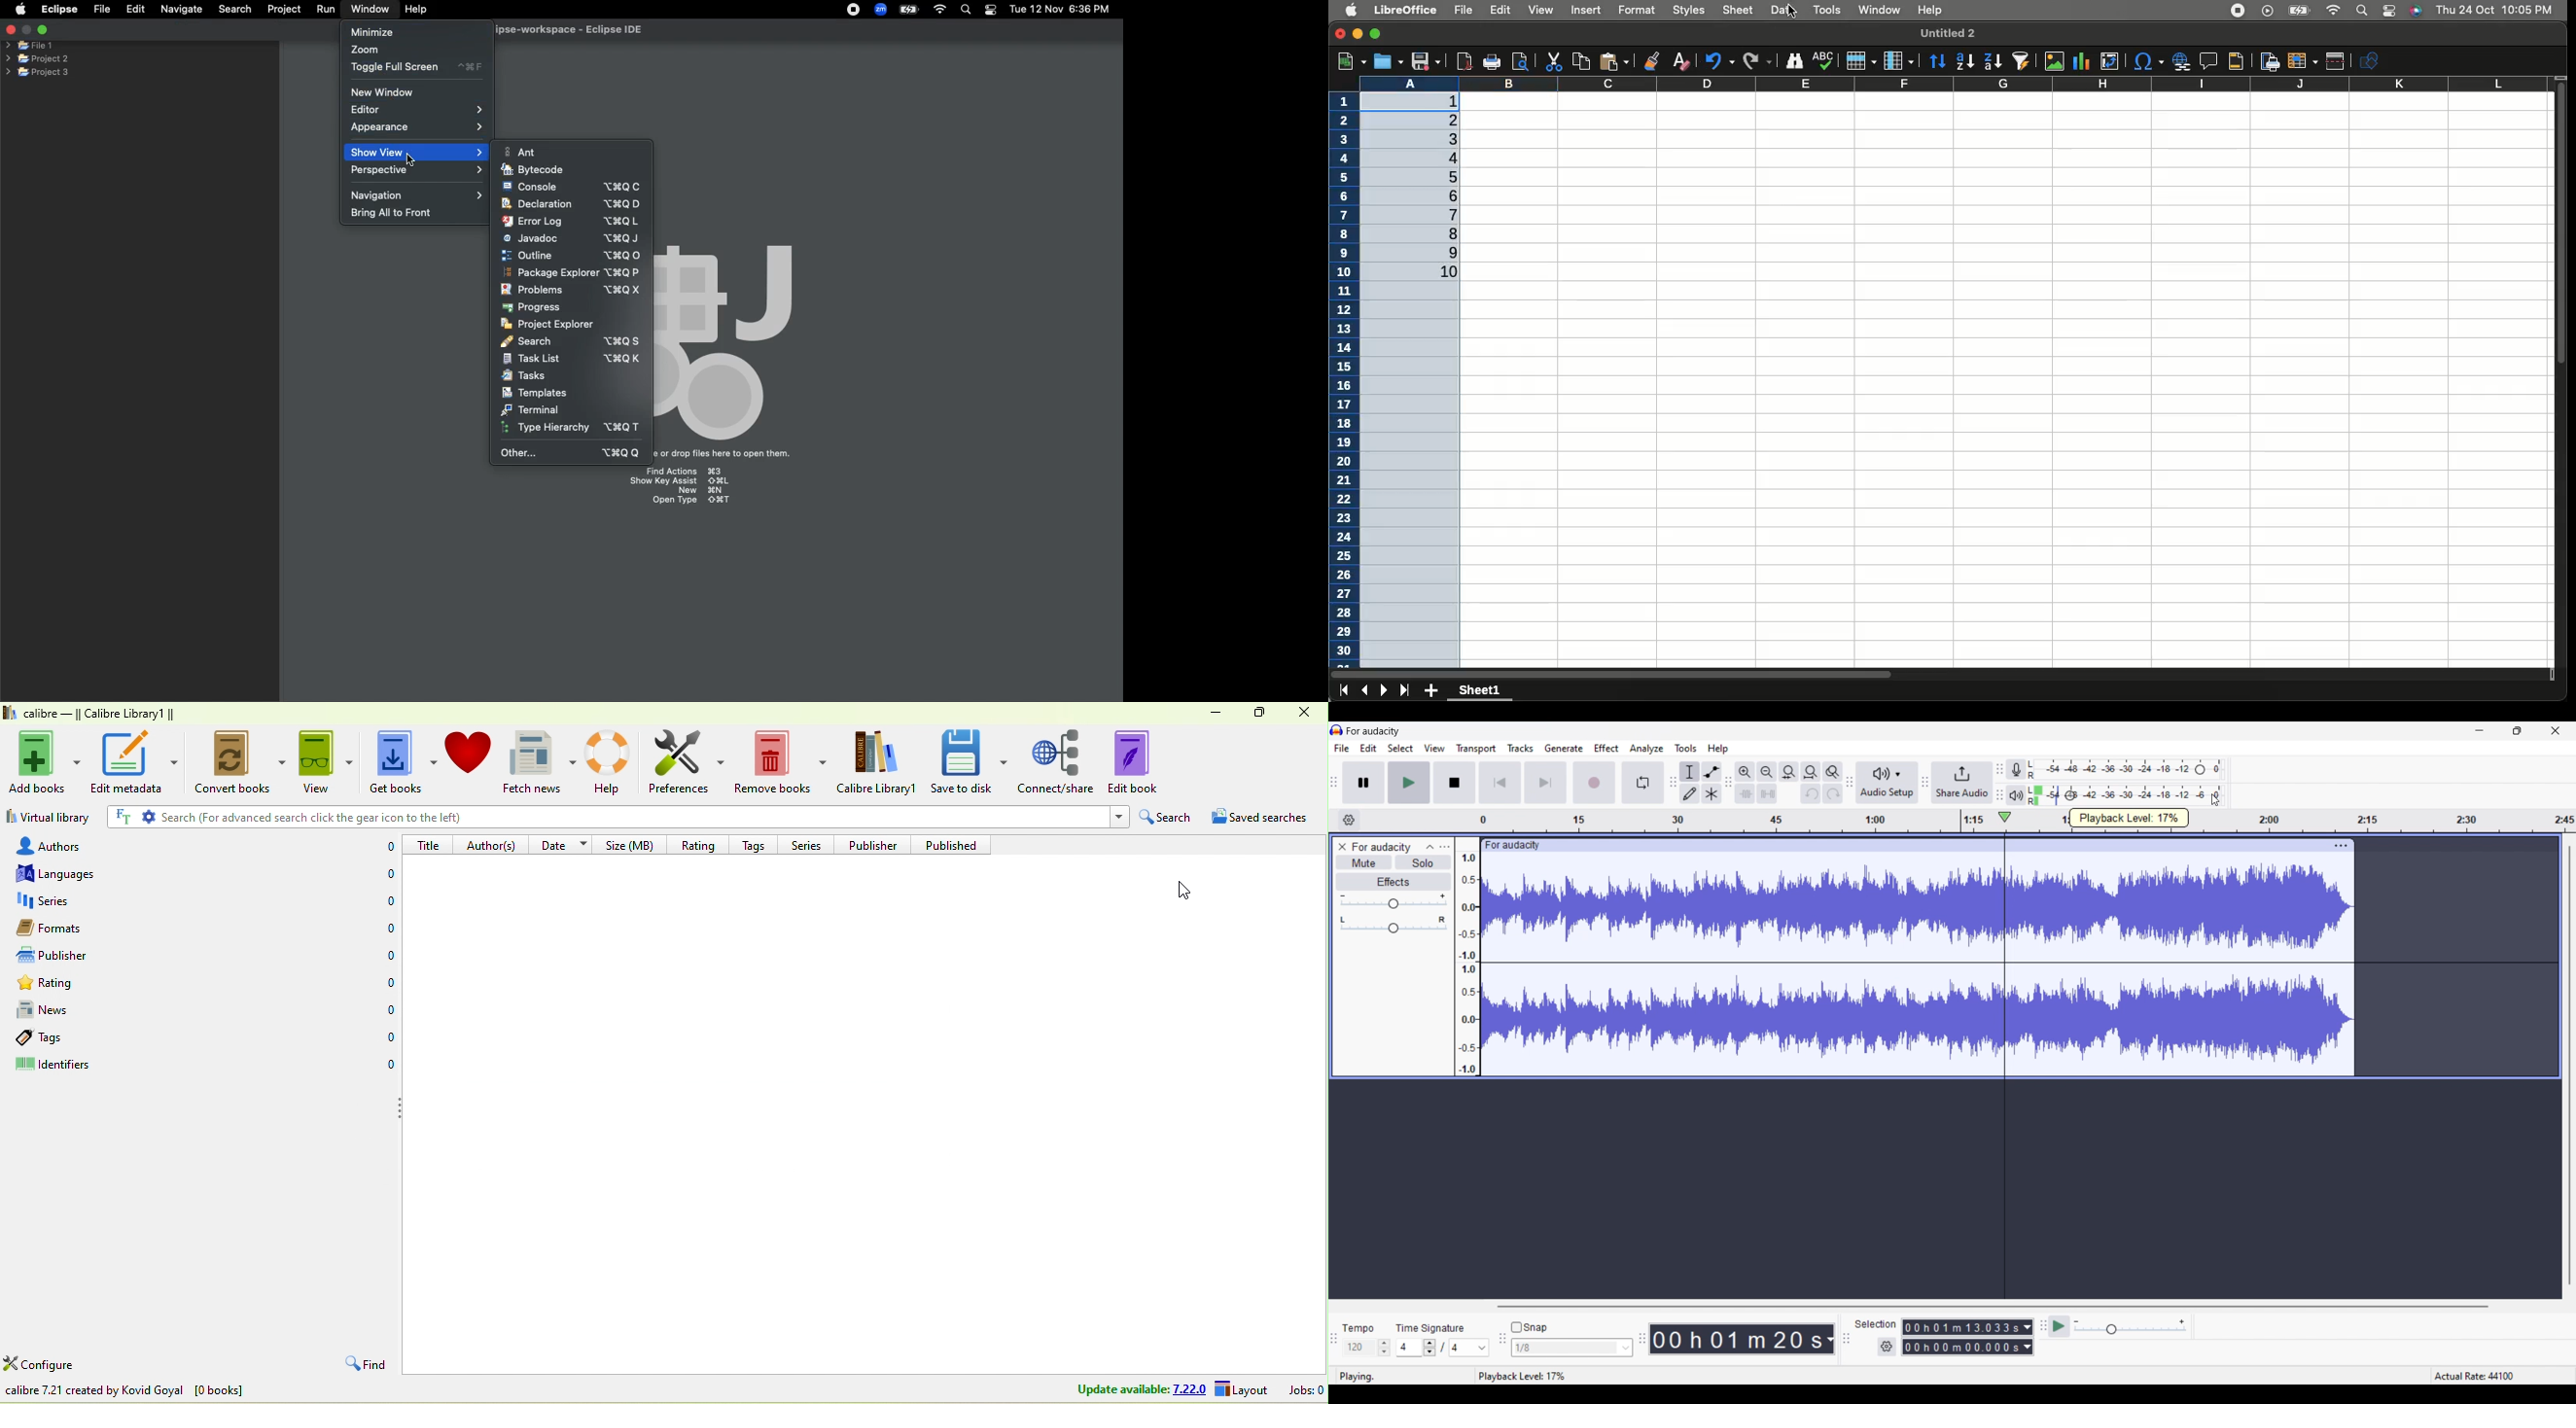  Describe the element at coordinates (1382, 848) in the screenshot. I see `Track name` at that location.